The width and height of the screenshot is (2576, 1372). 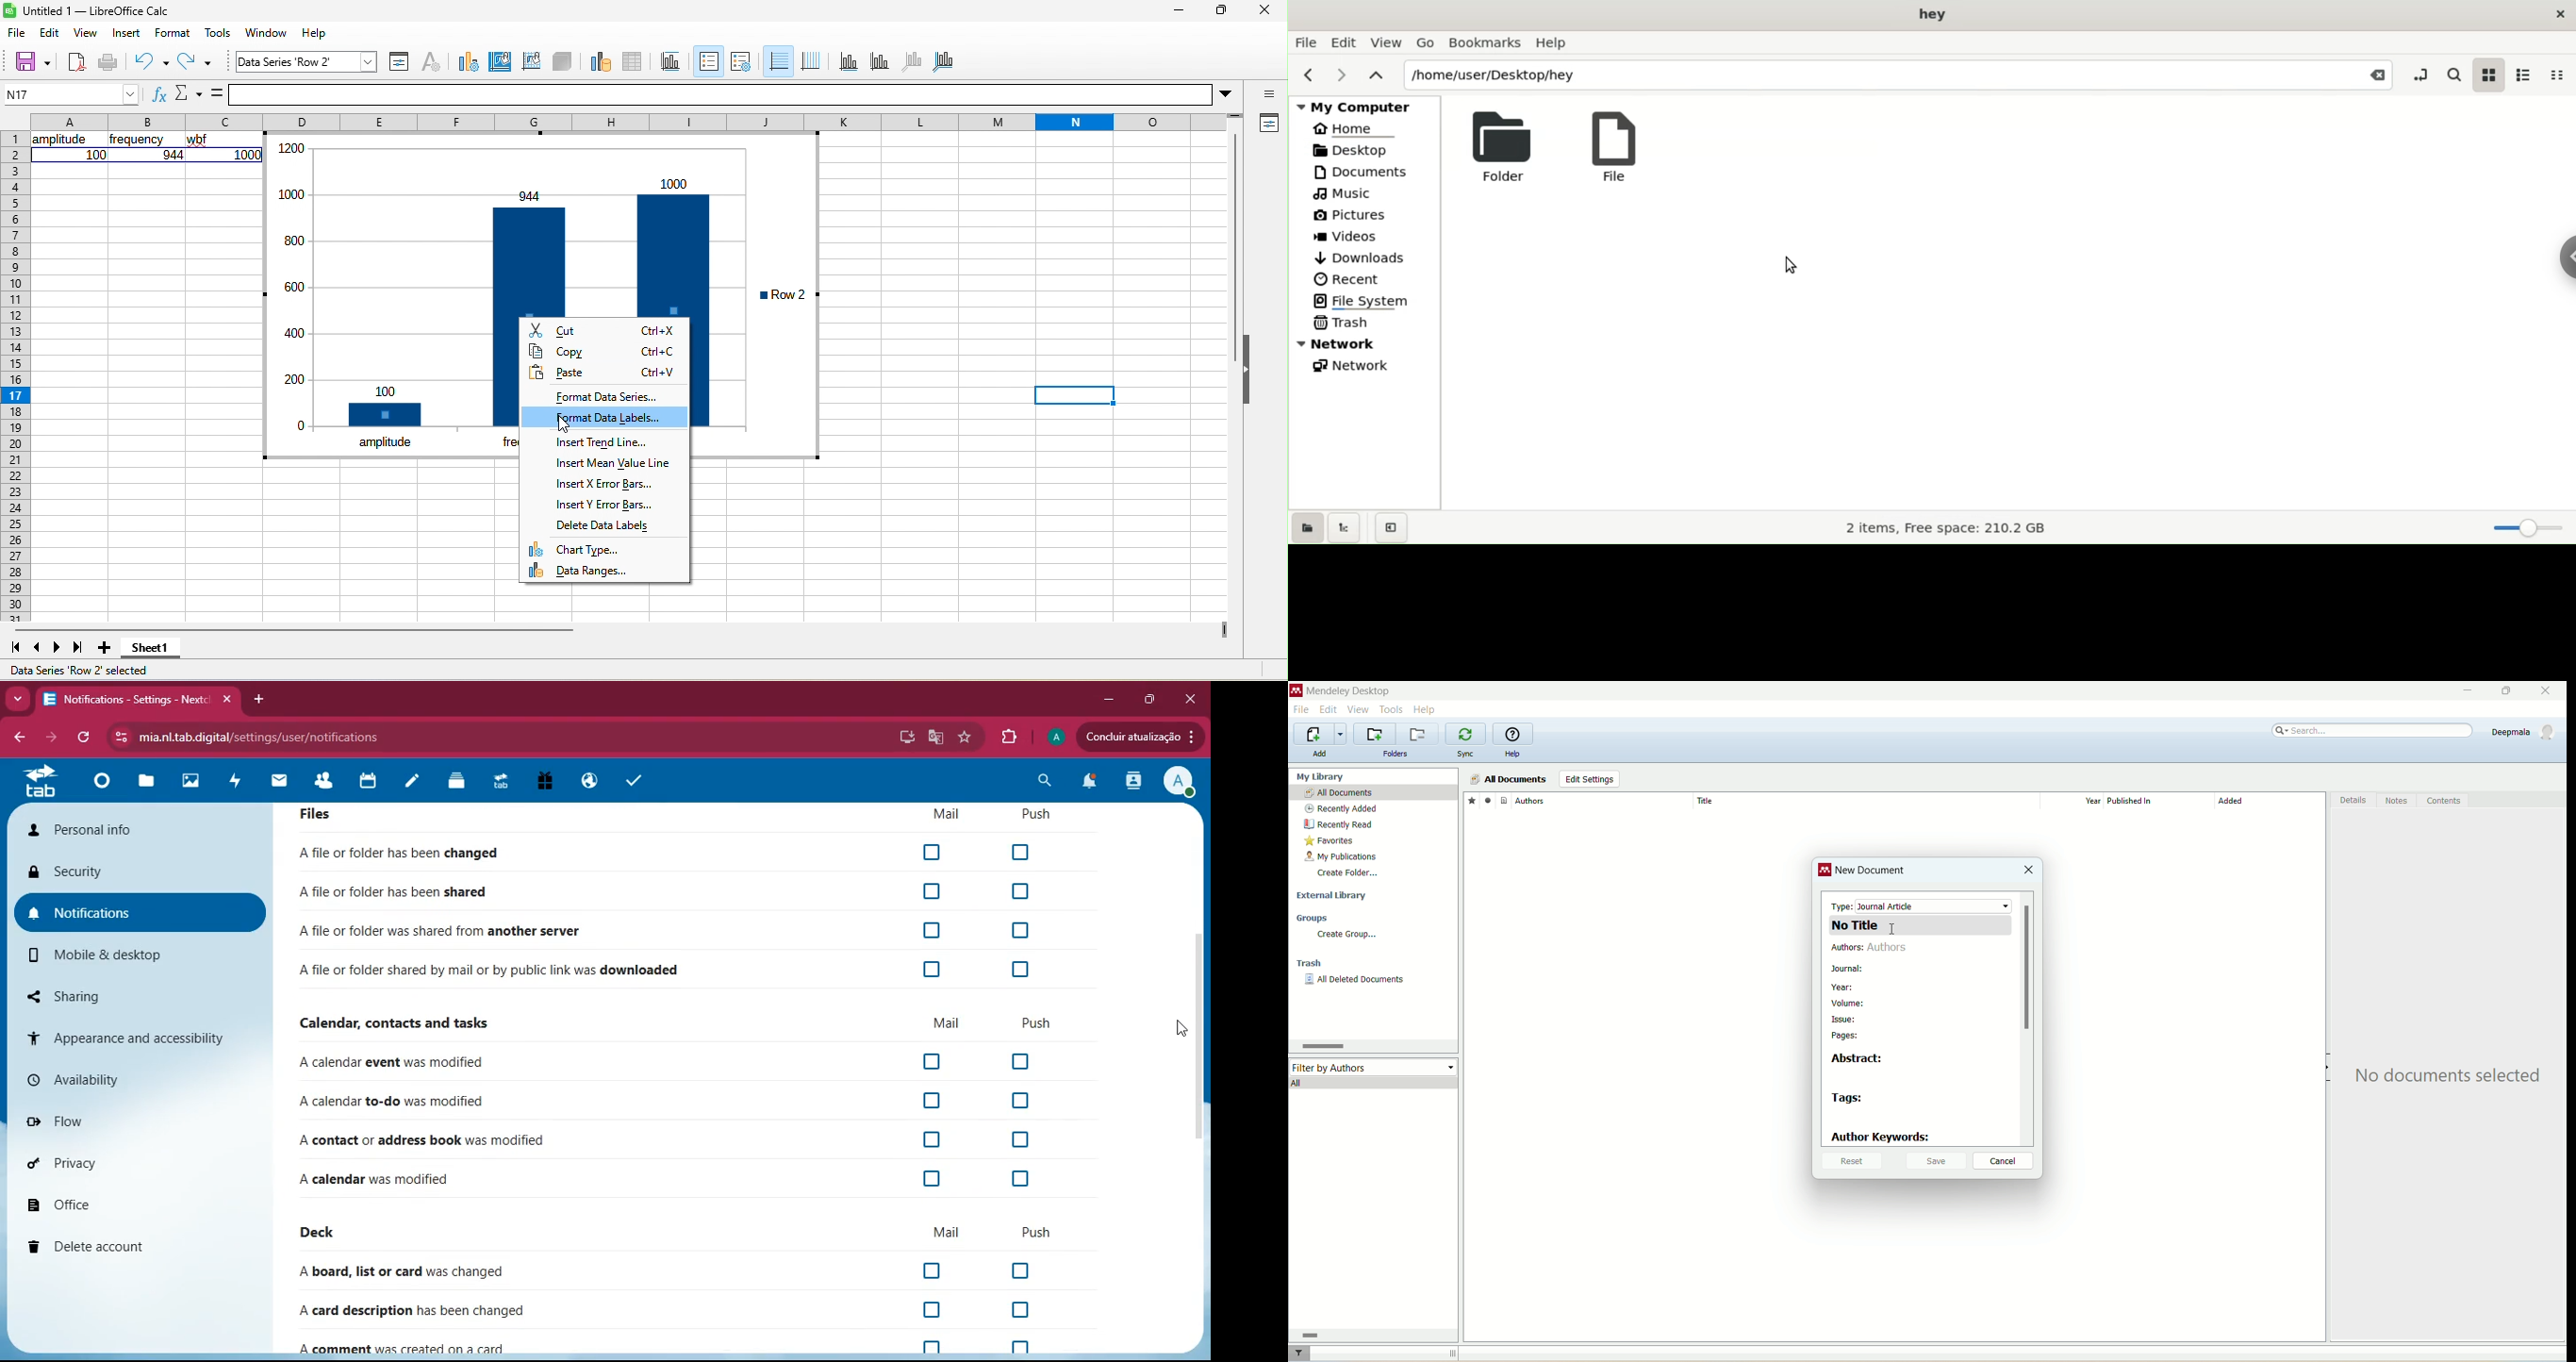 What do you see at coordinates (49, 736) in the screenshot?
I see `forward` at bounding box center [49, 736].